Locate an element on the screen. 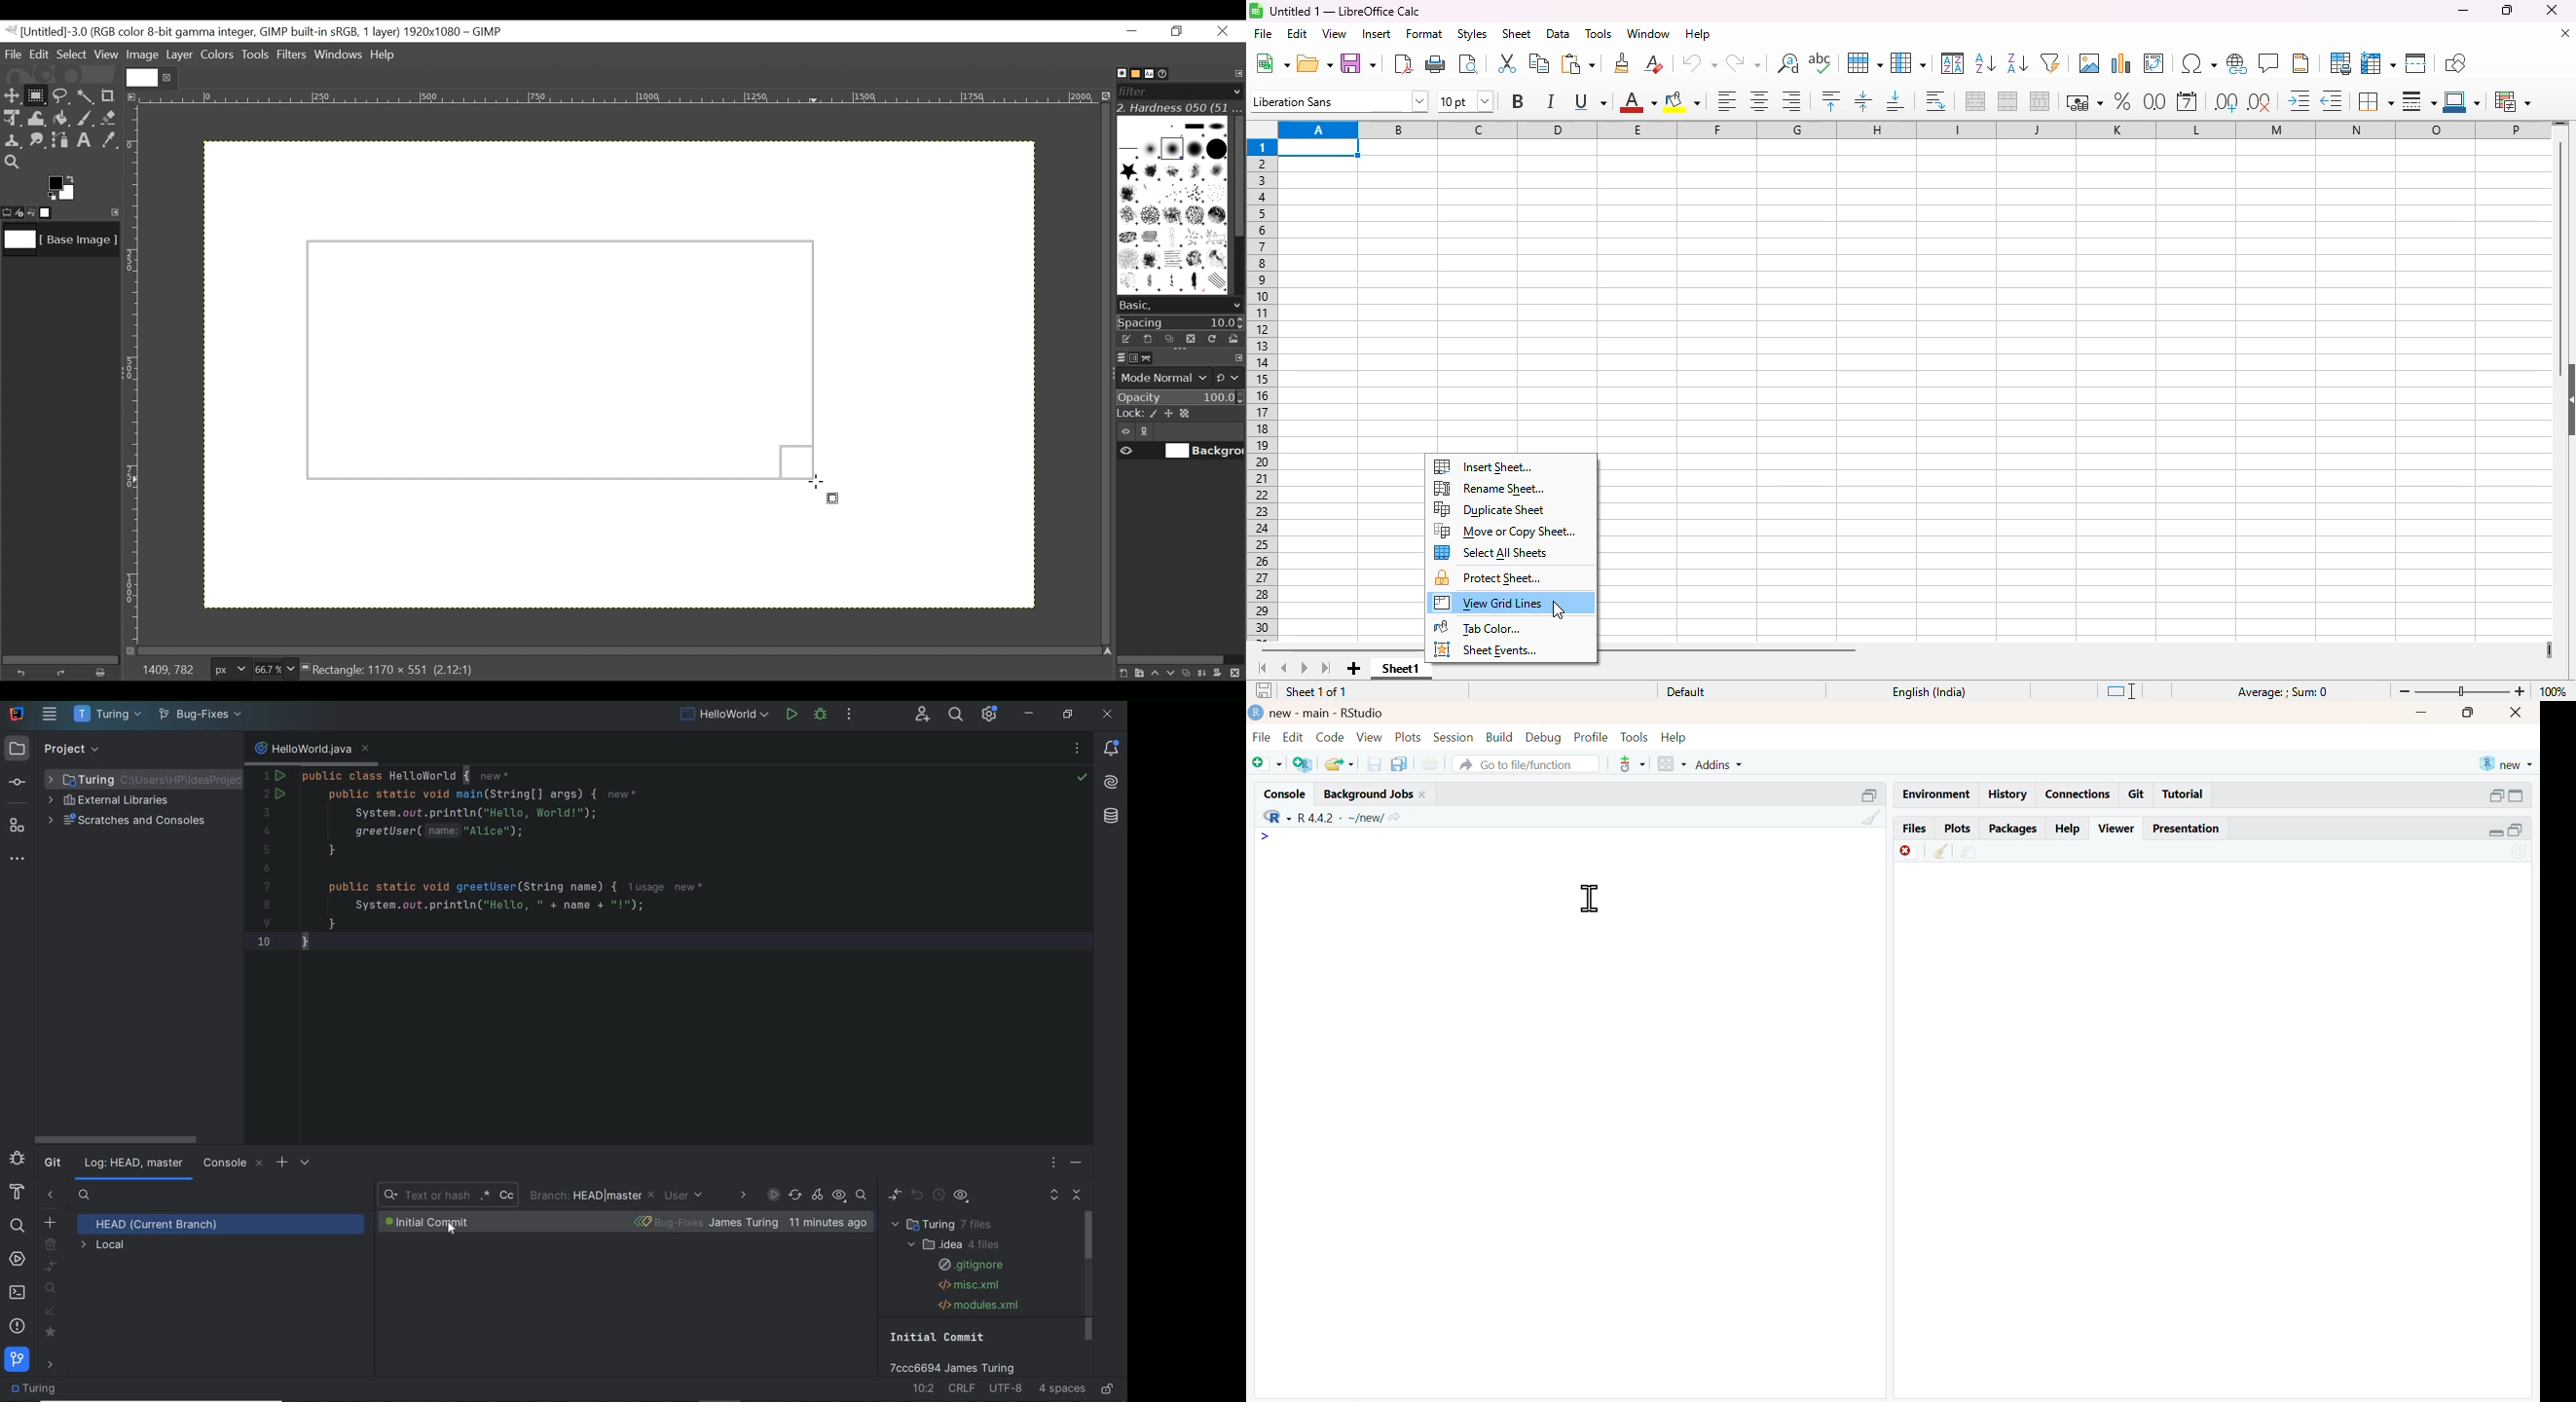 The image size is (2576, 1428). zoom in is located at coordinates (2521, 690).